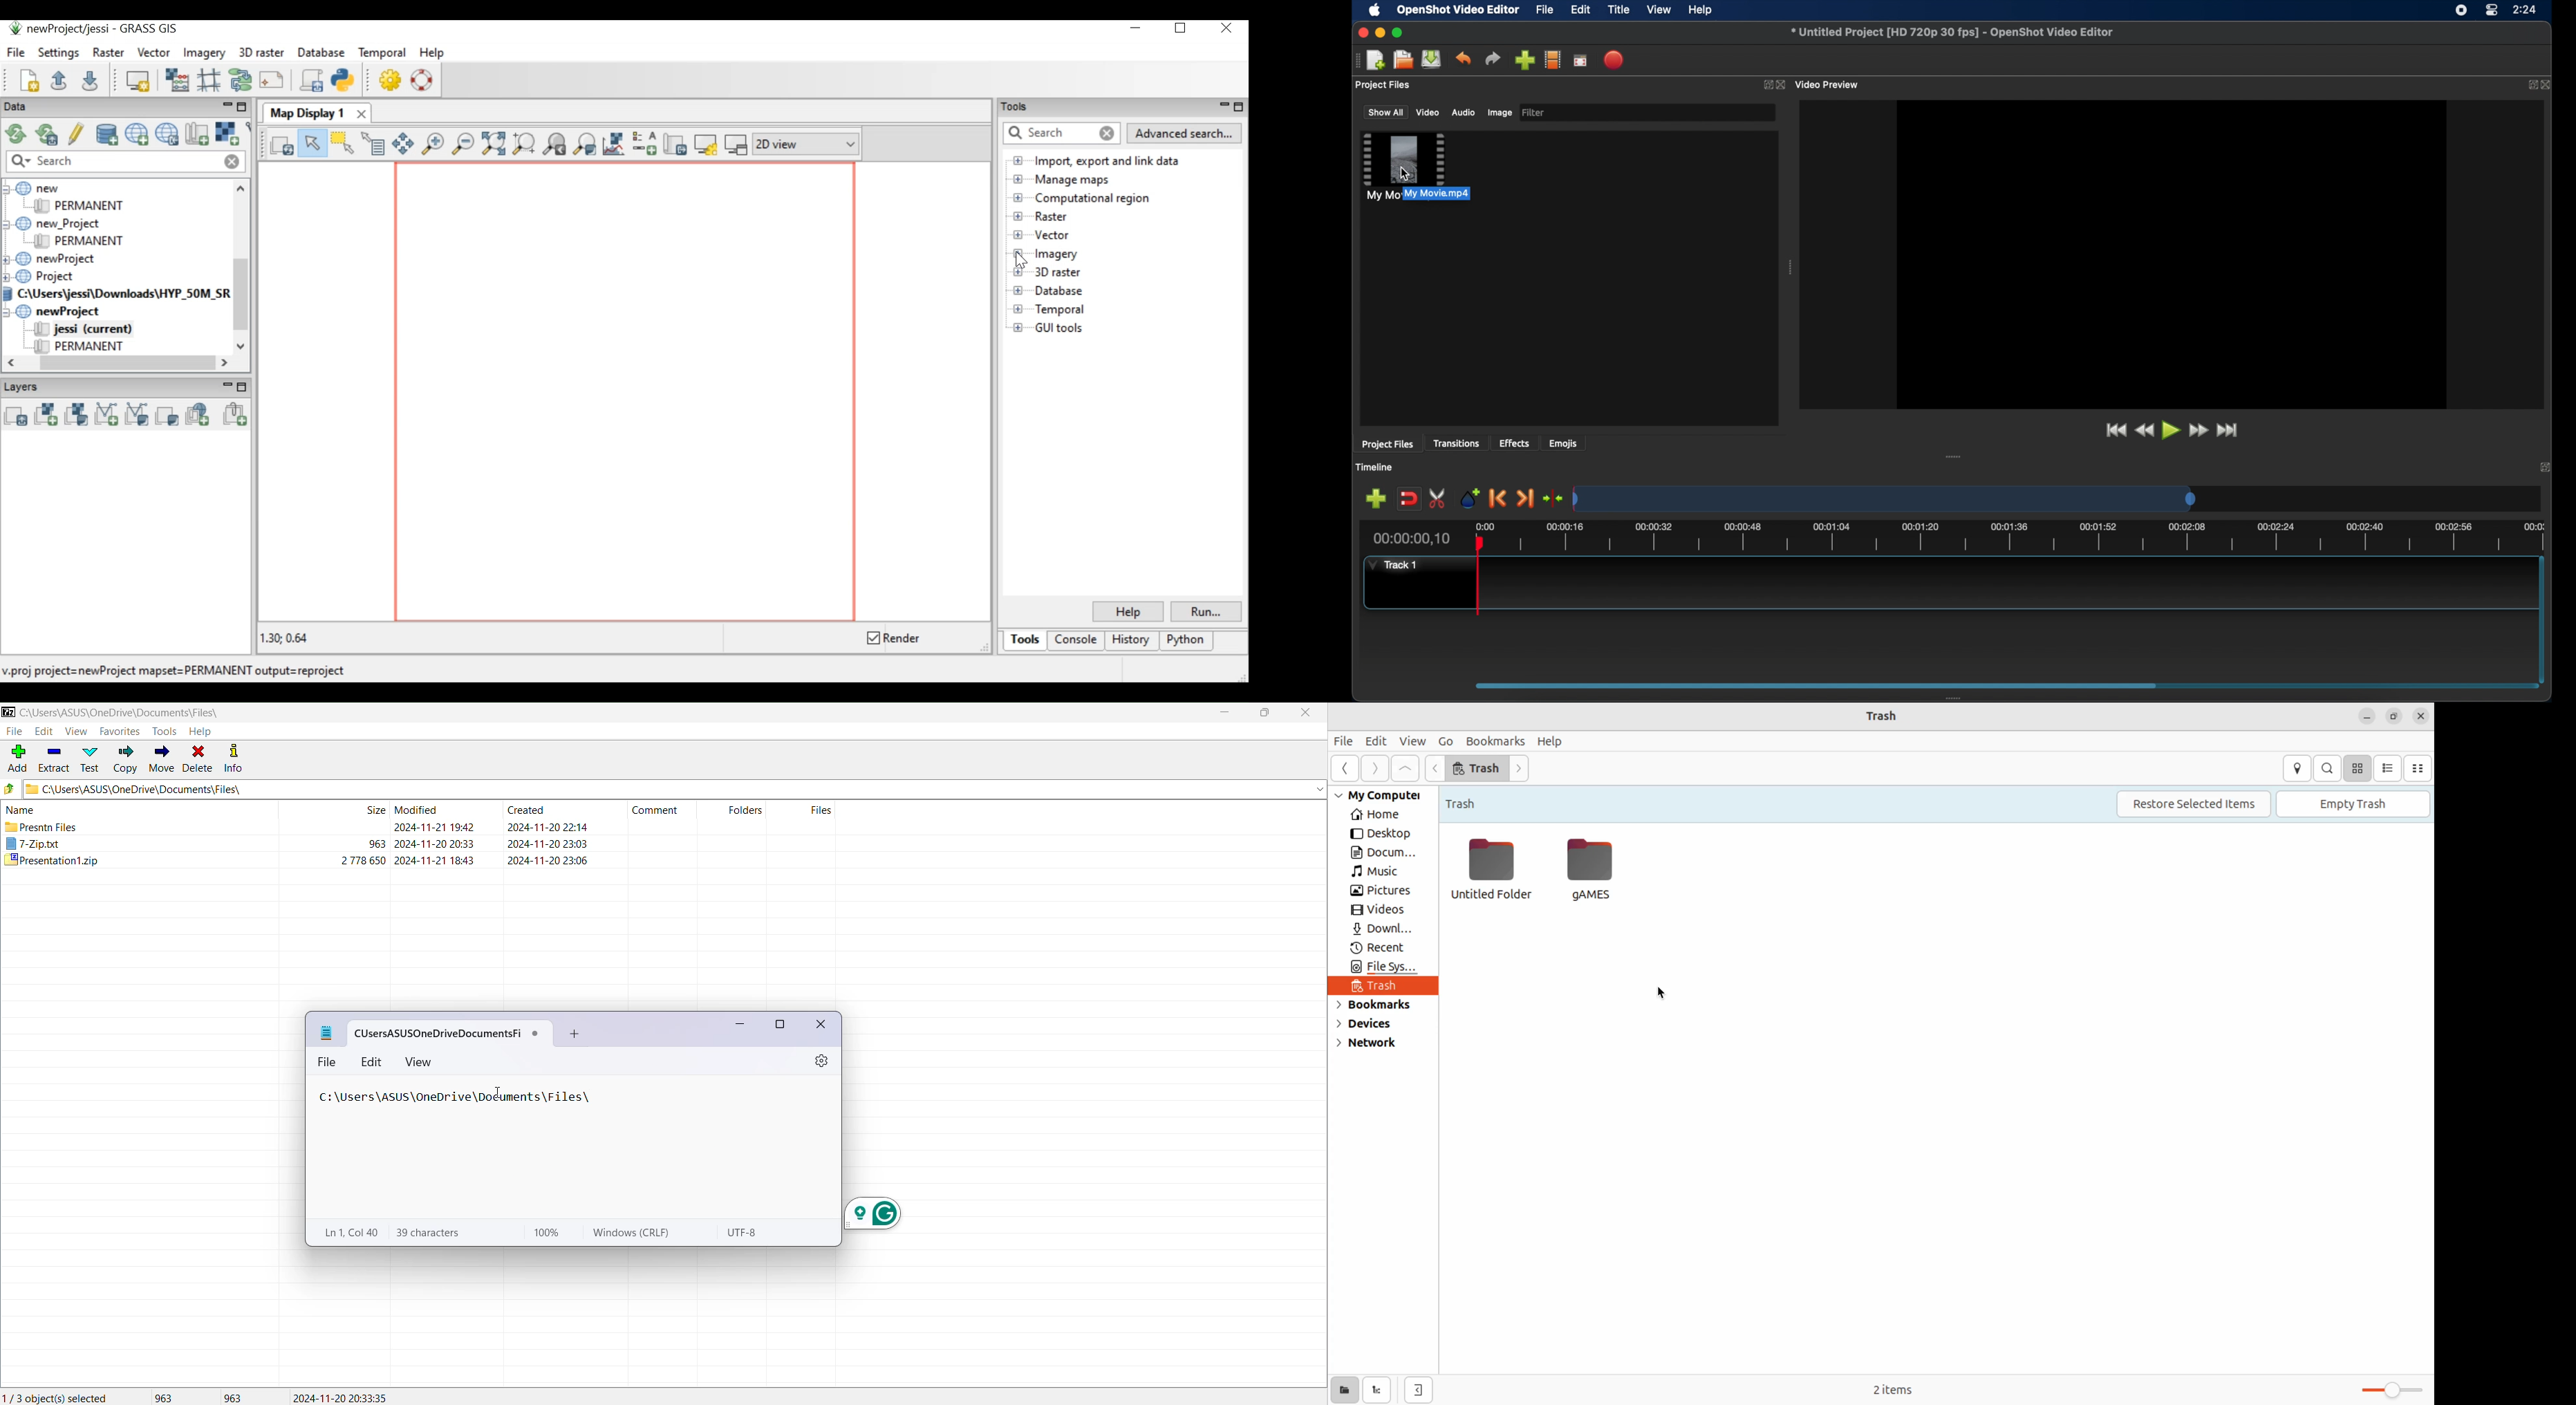  Describe the element at coordinates (631, 1232) in the screenshot. I see `Windows(CRLF)` at that location.